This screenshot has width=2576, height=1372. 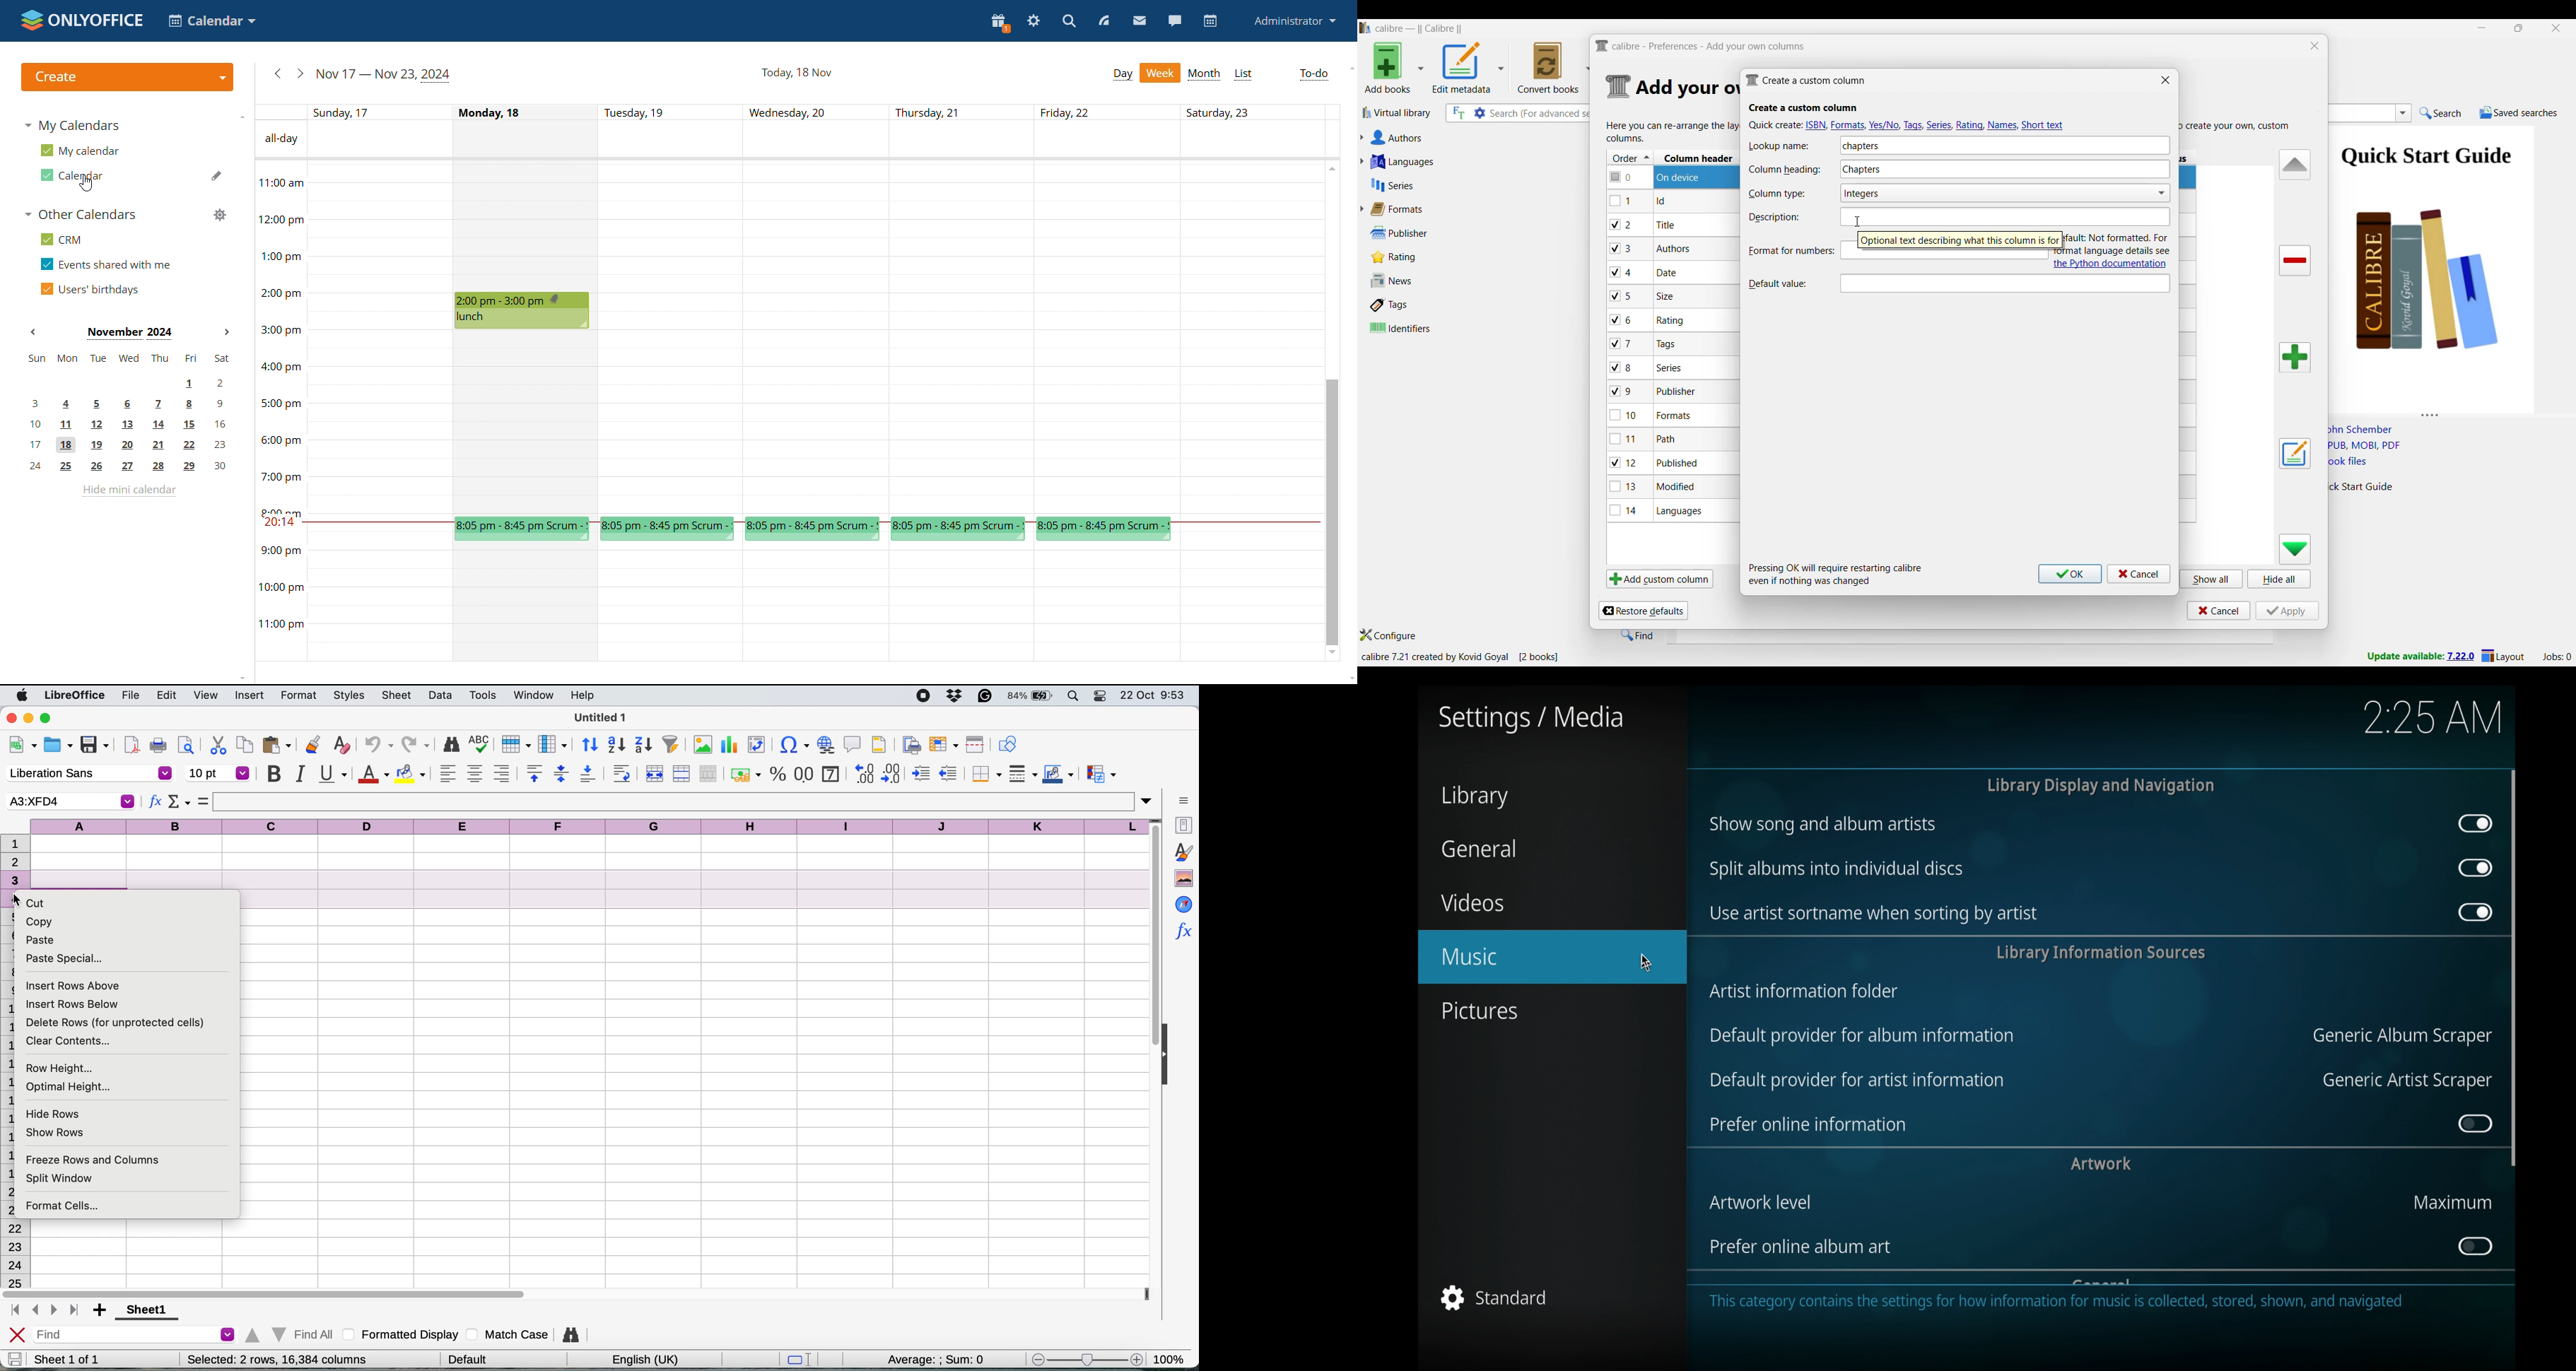 I want to click on library display and navigation, so click(x=2100, y=786).